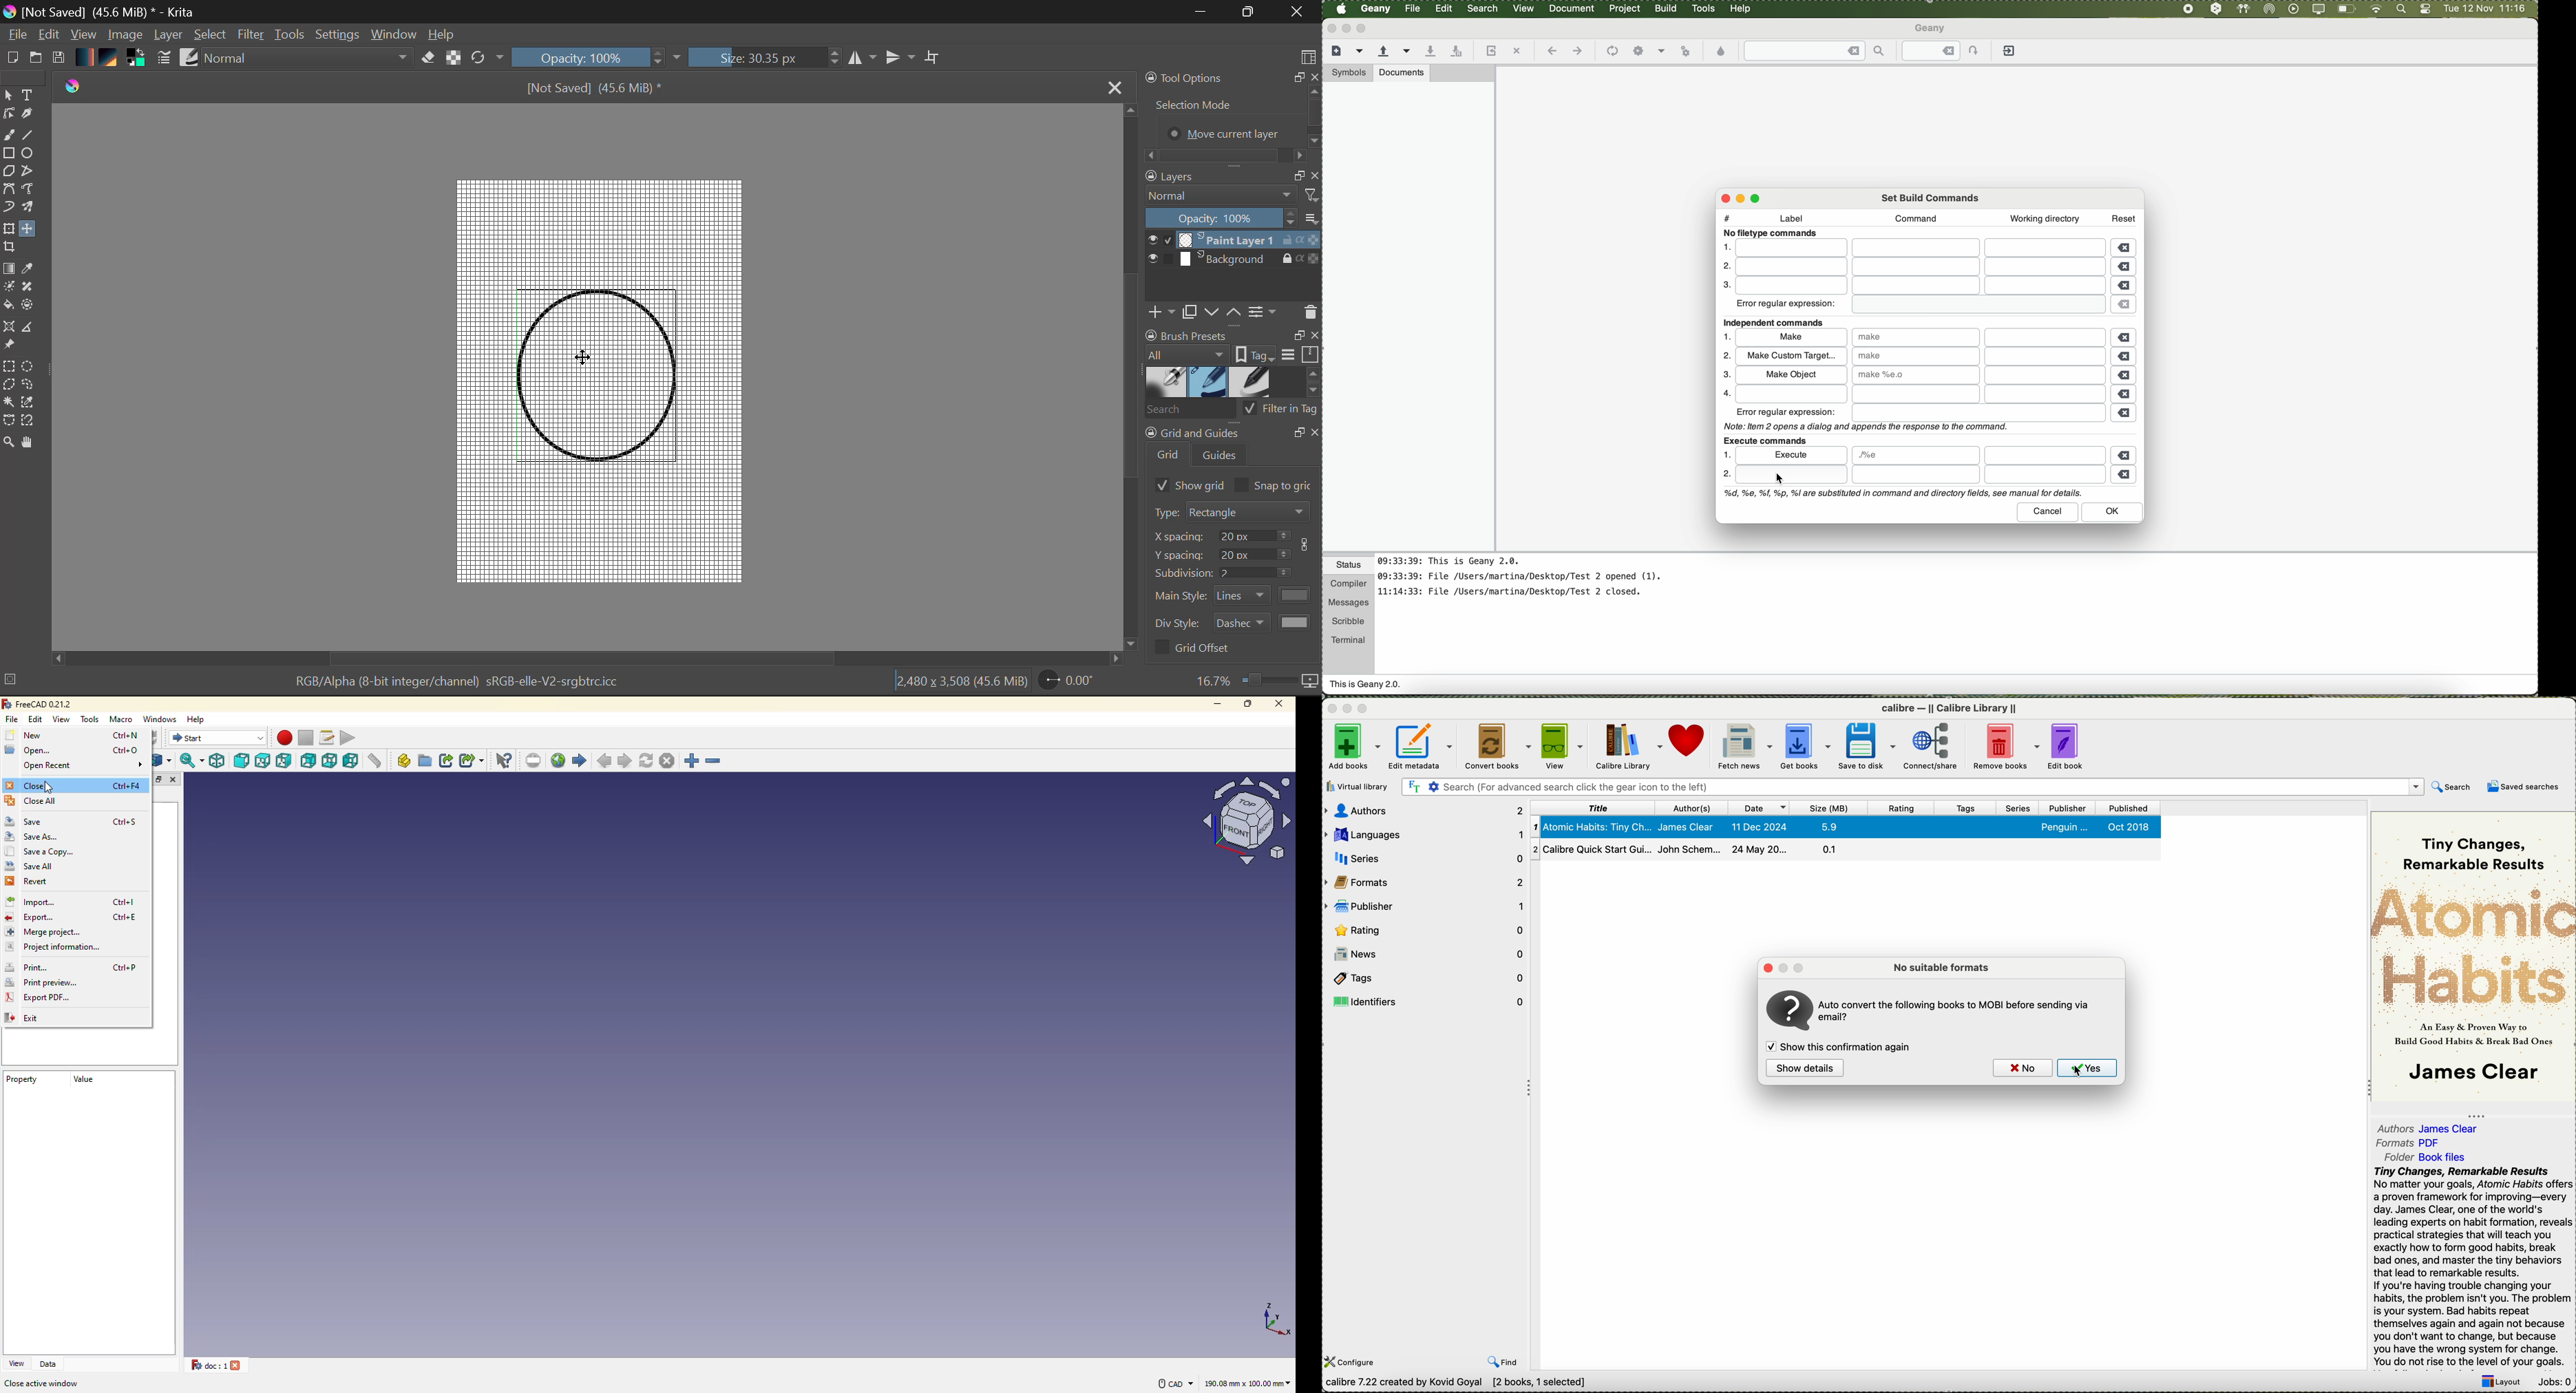  Describe the element at coordinates (1788, 1011) in the screenshot. I see `icon` at that location.